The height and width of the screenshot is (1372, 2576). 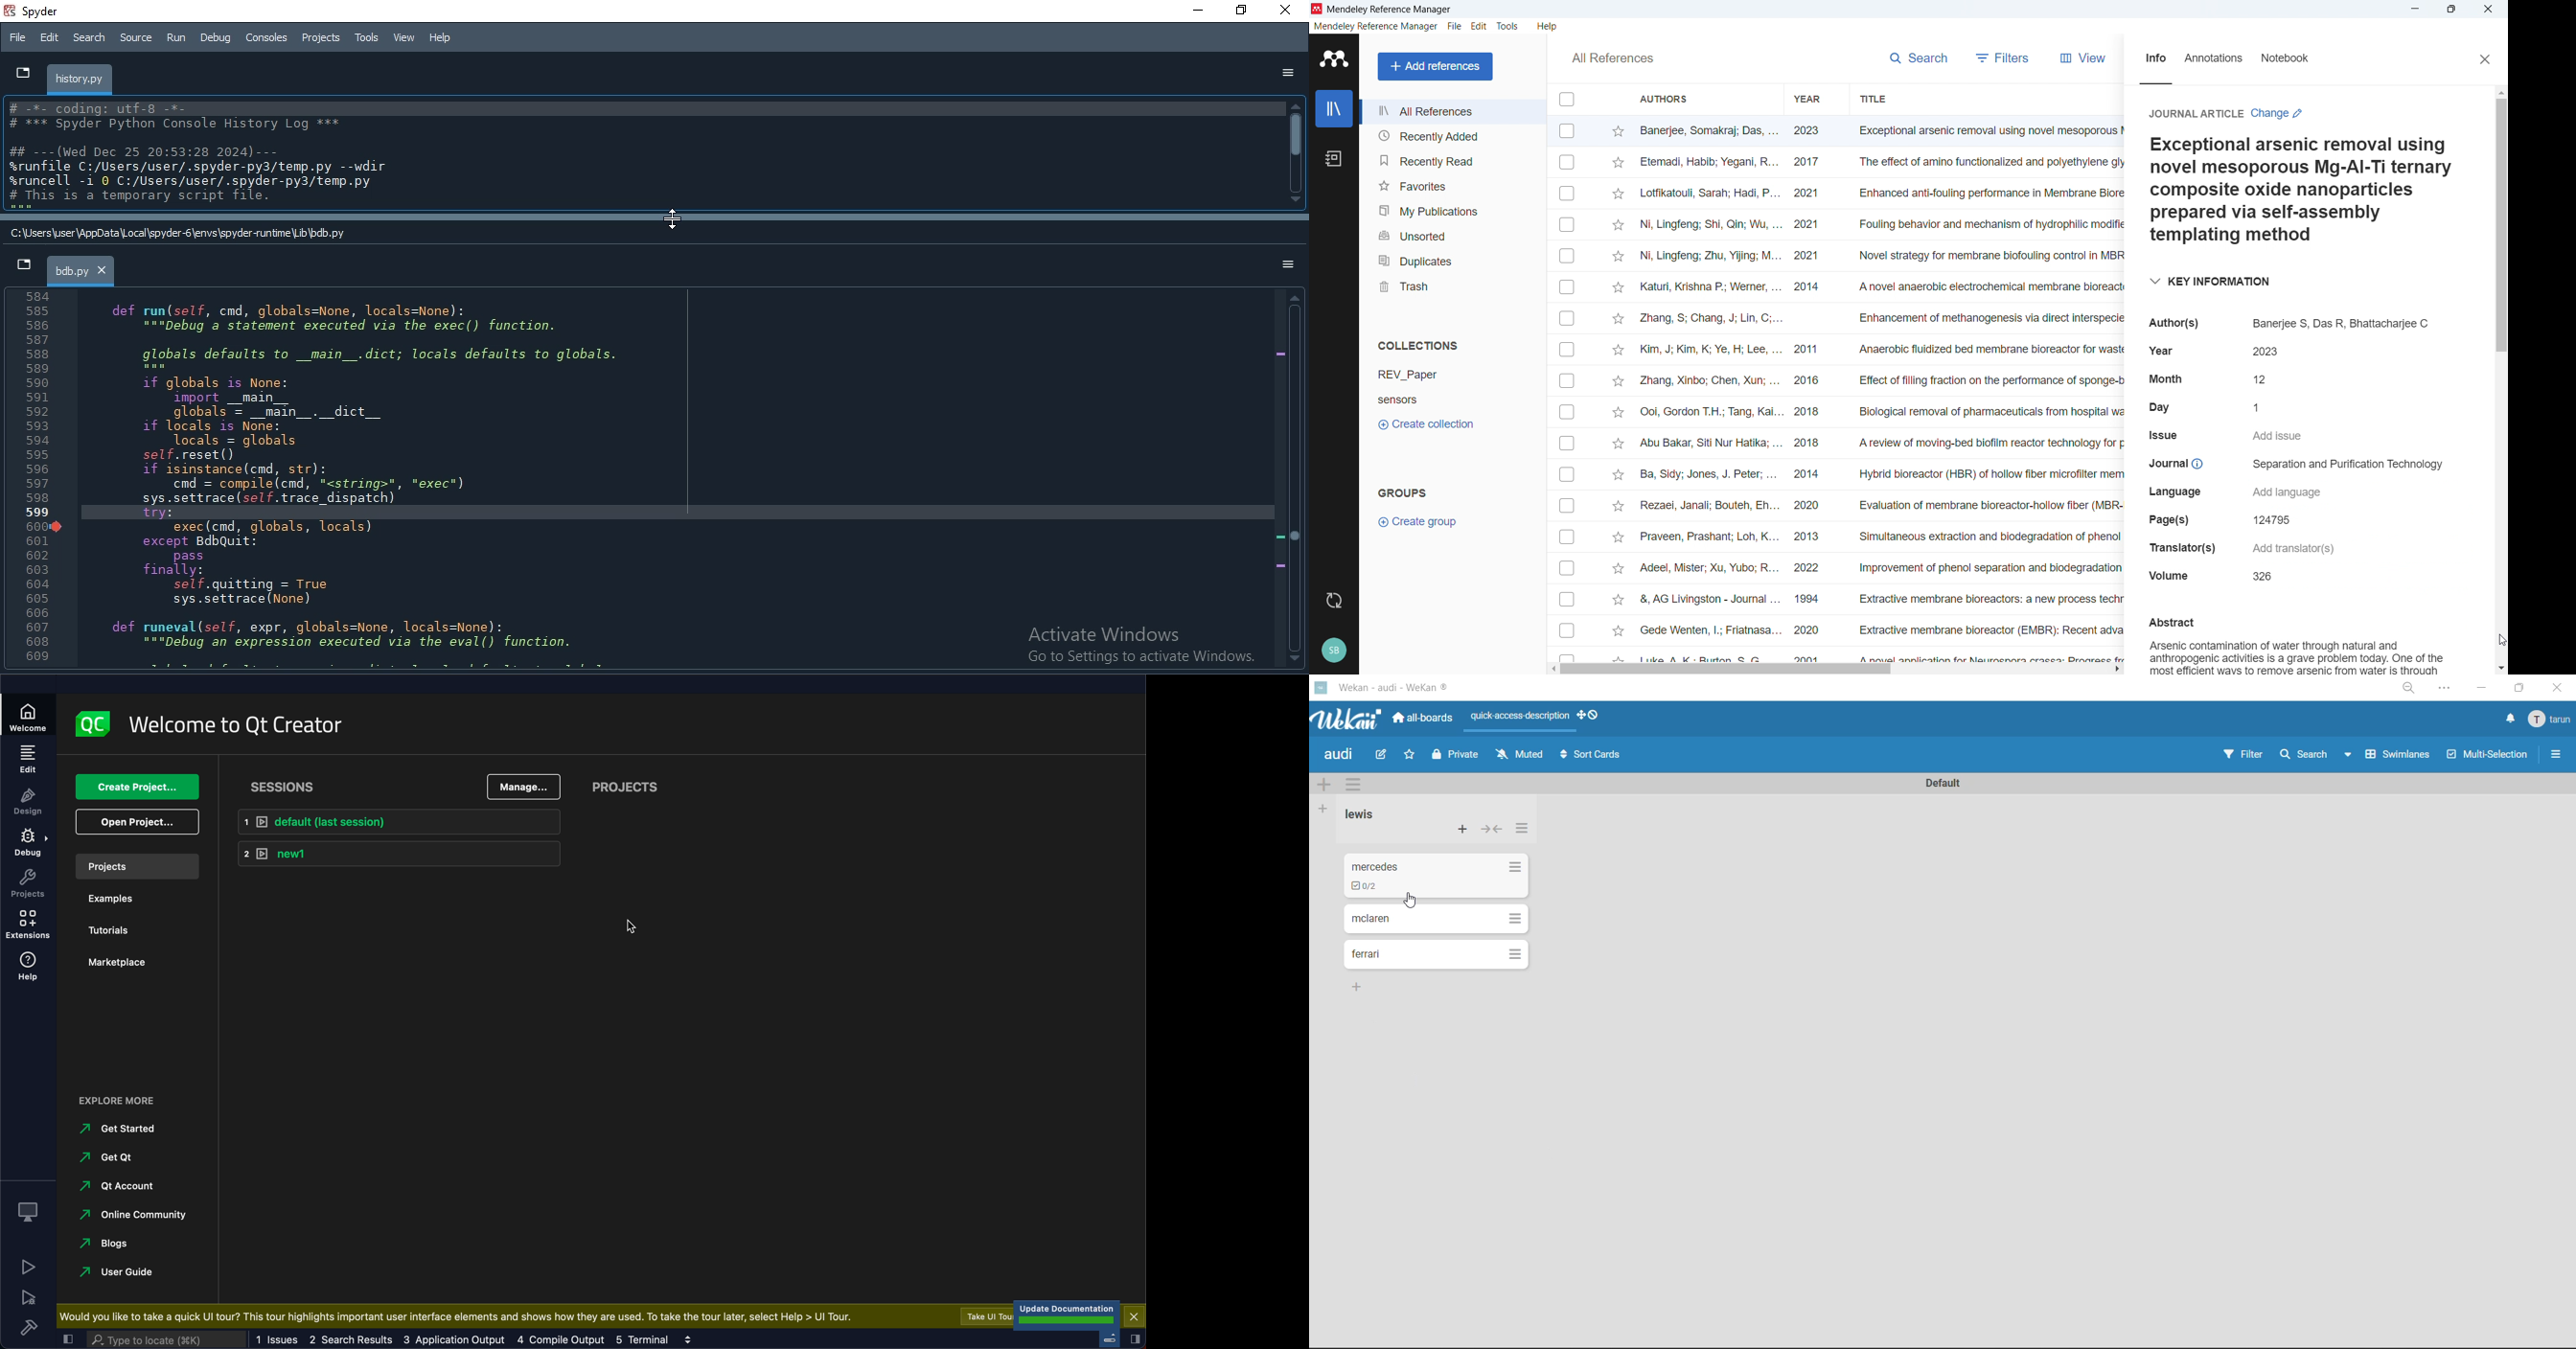 What do you see at coordinates (1705, 476) in the screenshot?
I see `ba,stdy,jones,j peter` at bounding box center [1705, 476].